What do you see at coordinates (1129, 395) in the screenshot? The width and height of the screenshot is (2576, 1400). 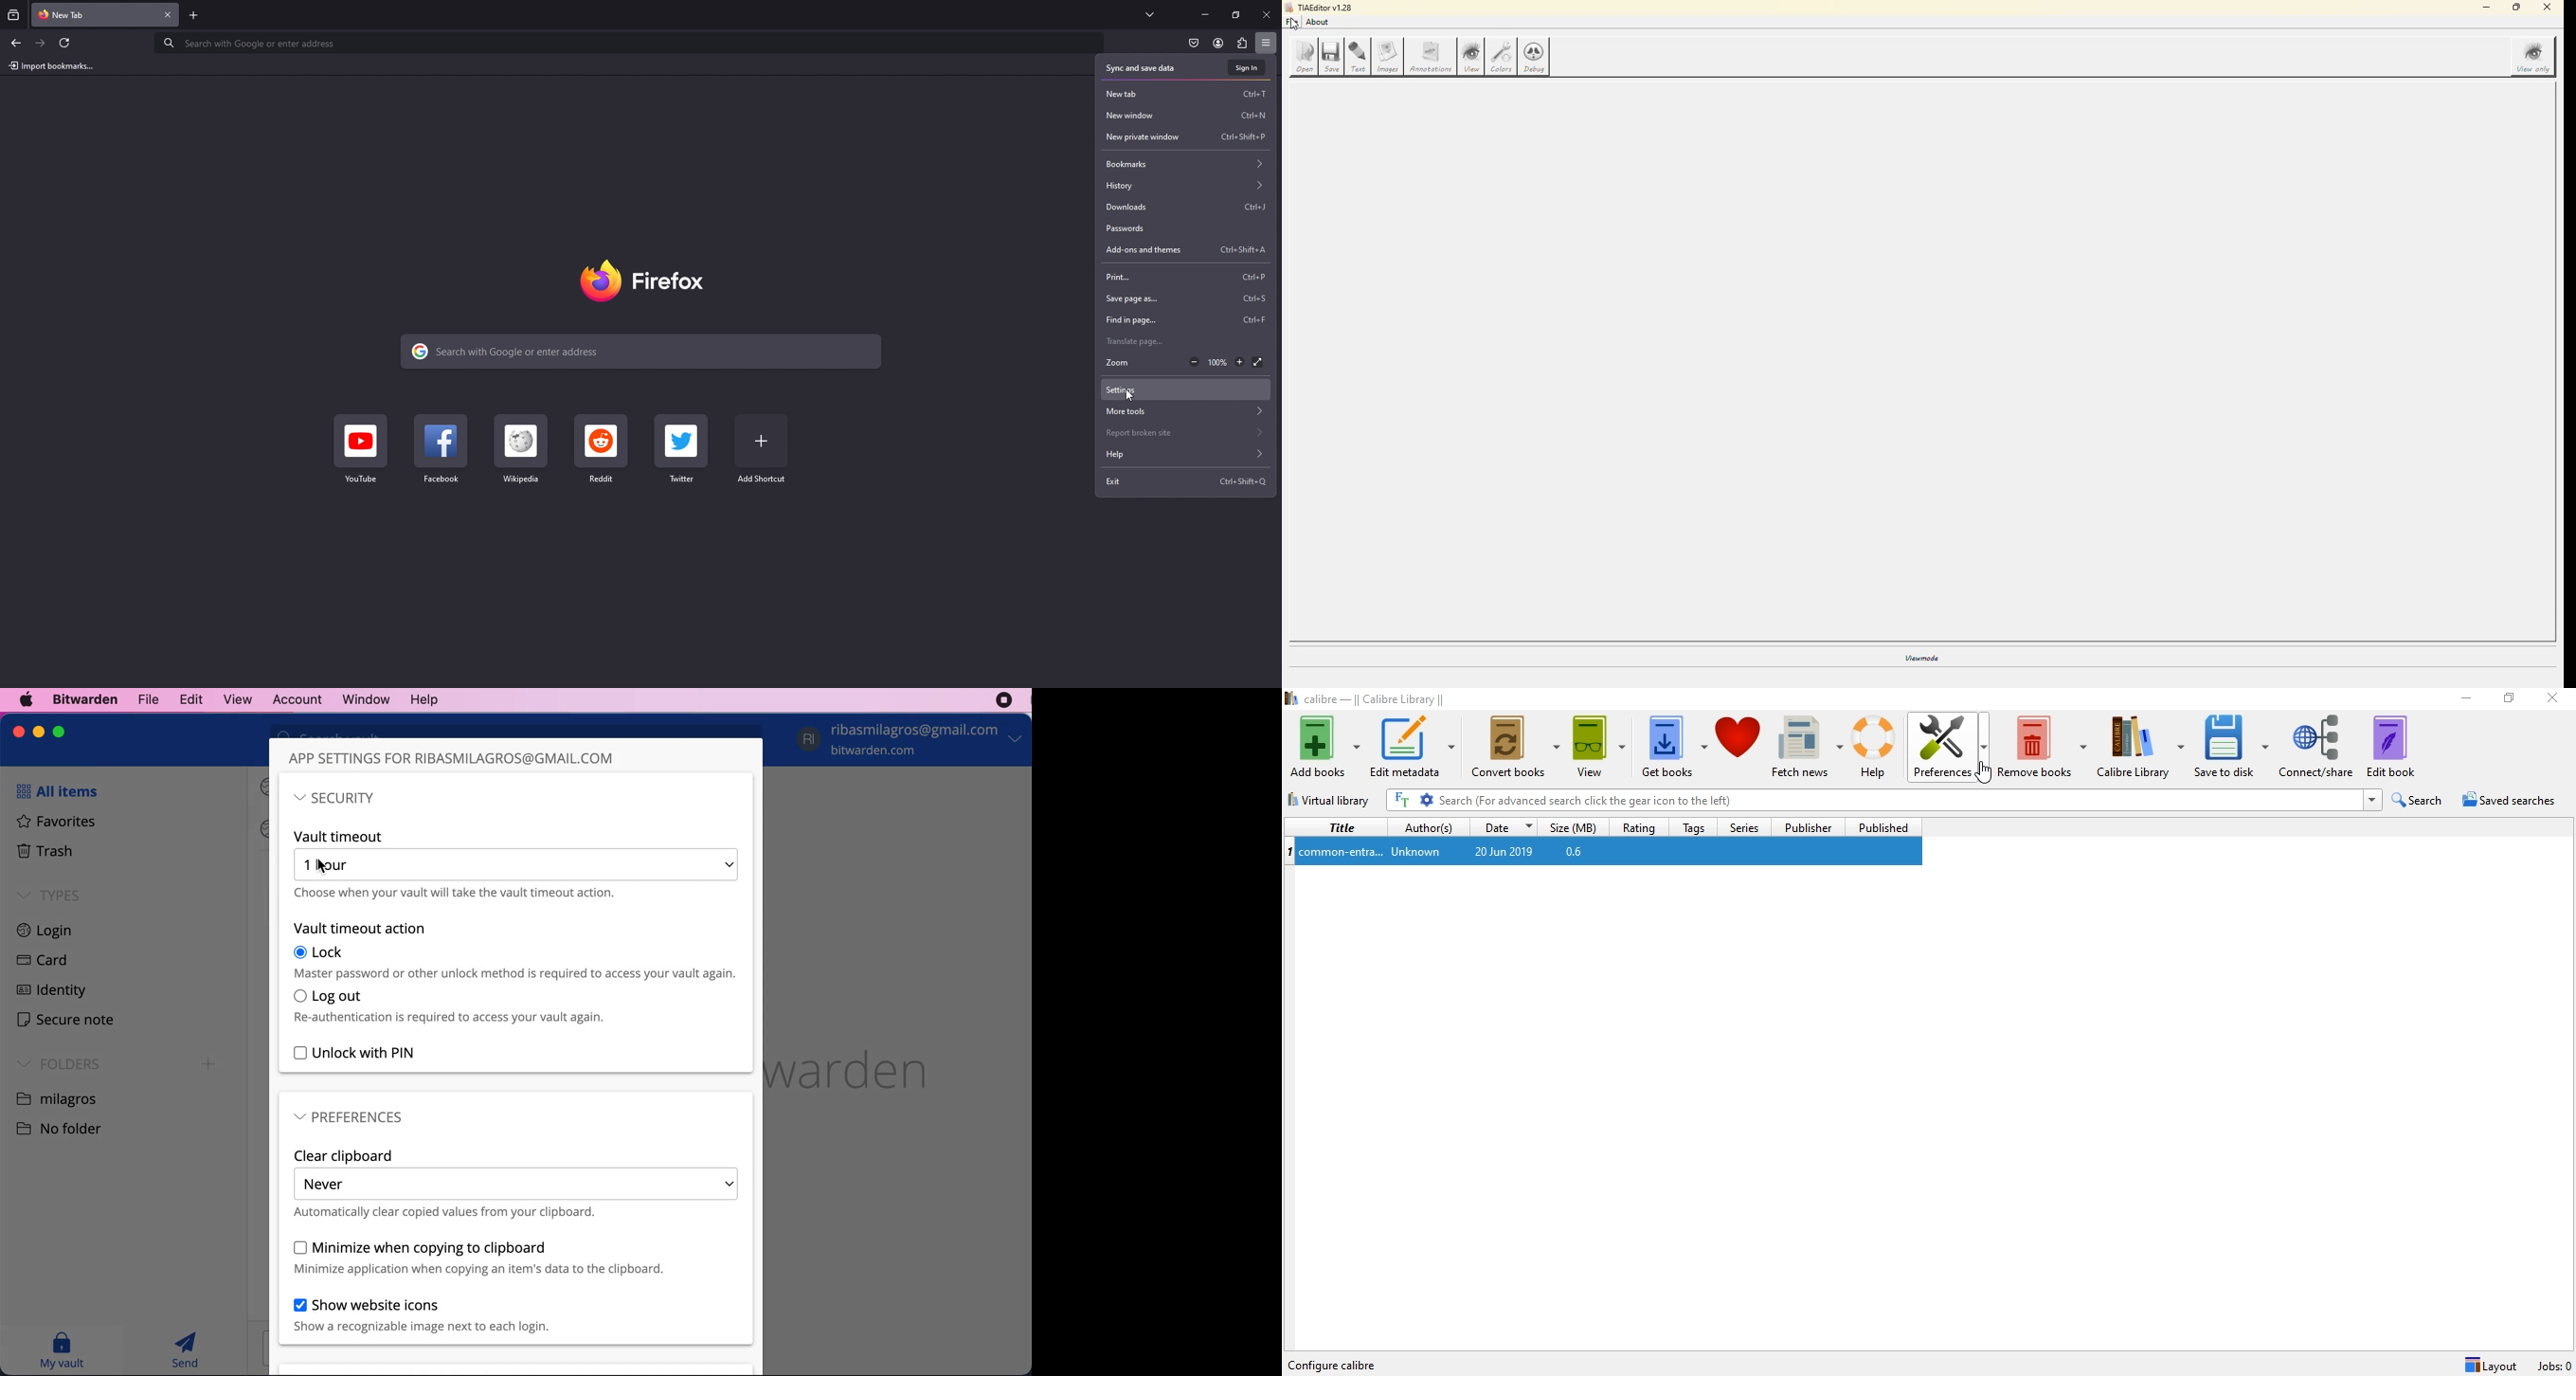 I see `cursor` at bounding box center [1129, 395].